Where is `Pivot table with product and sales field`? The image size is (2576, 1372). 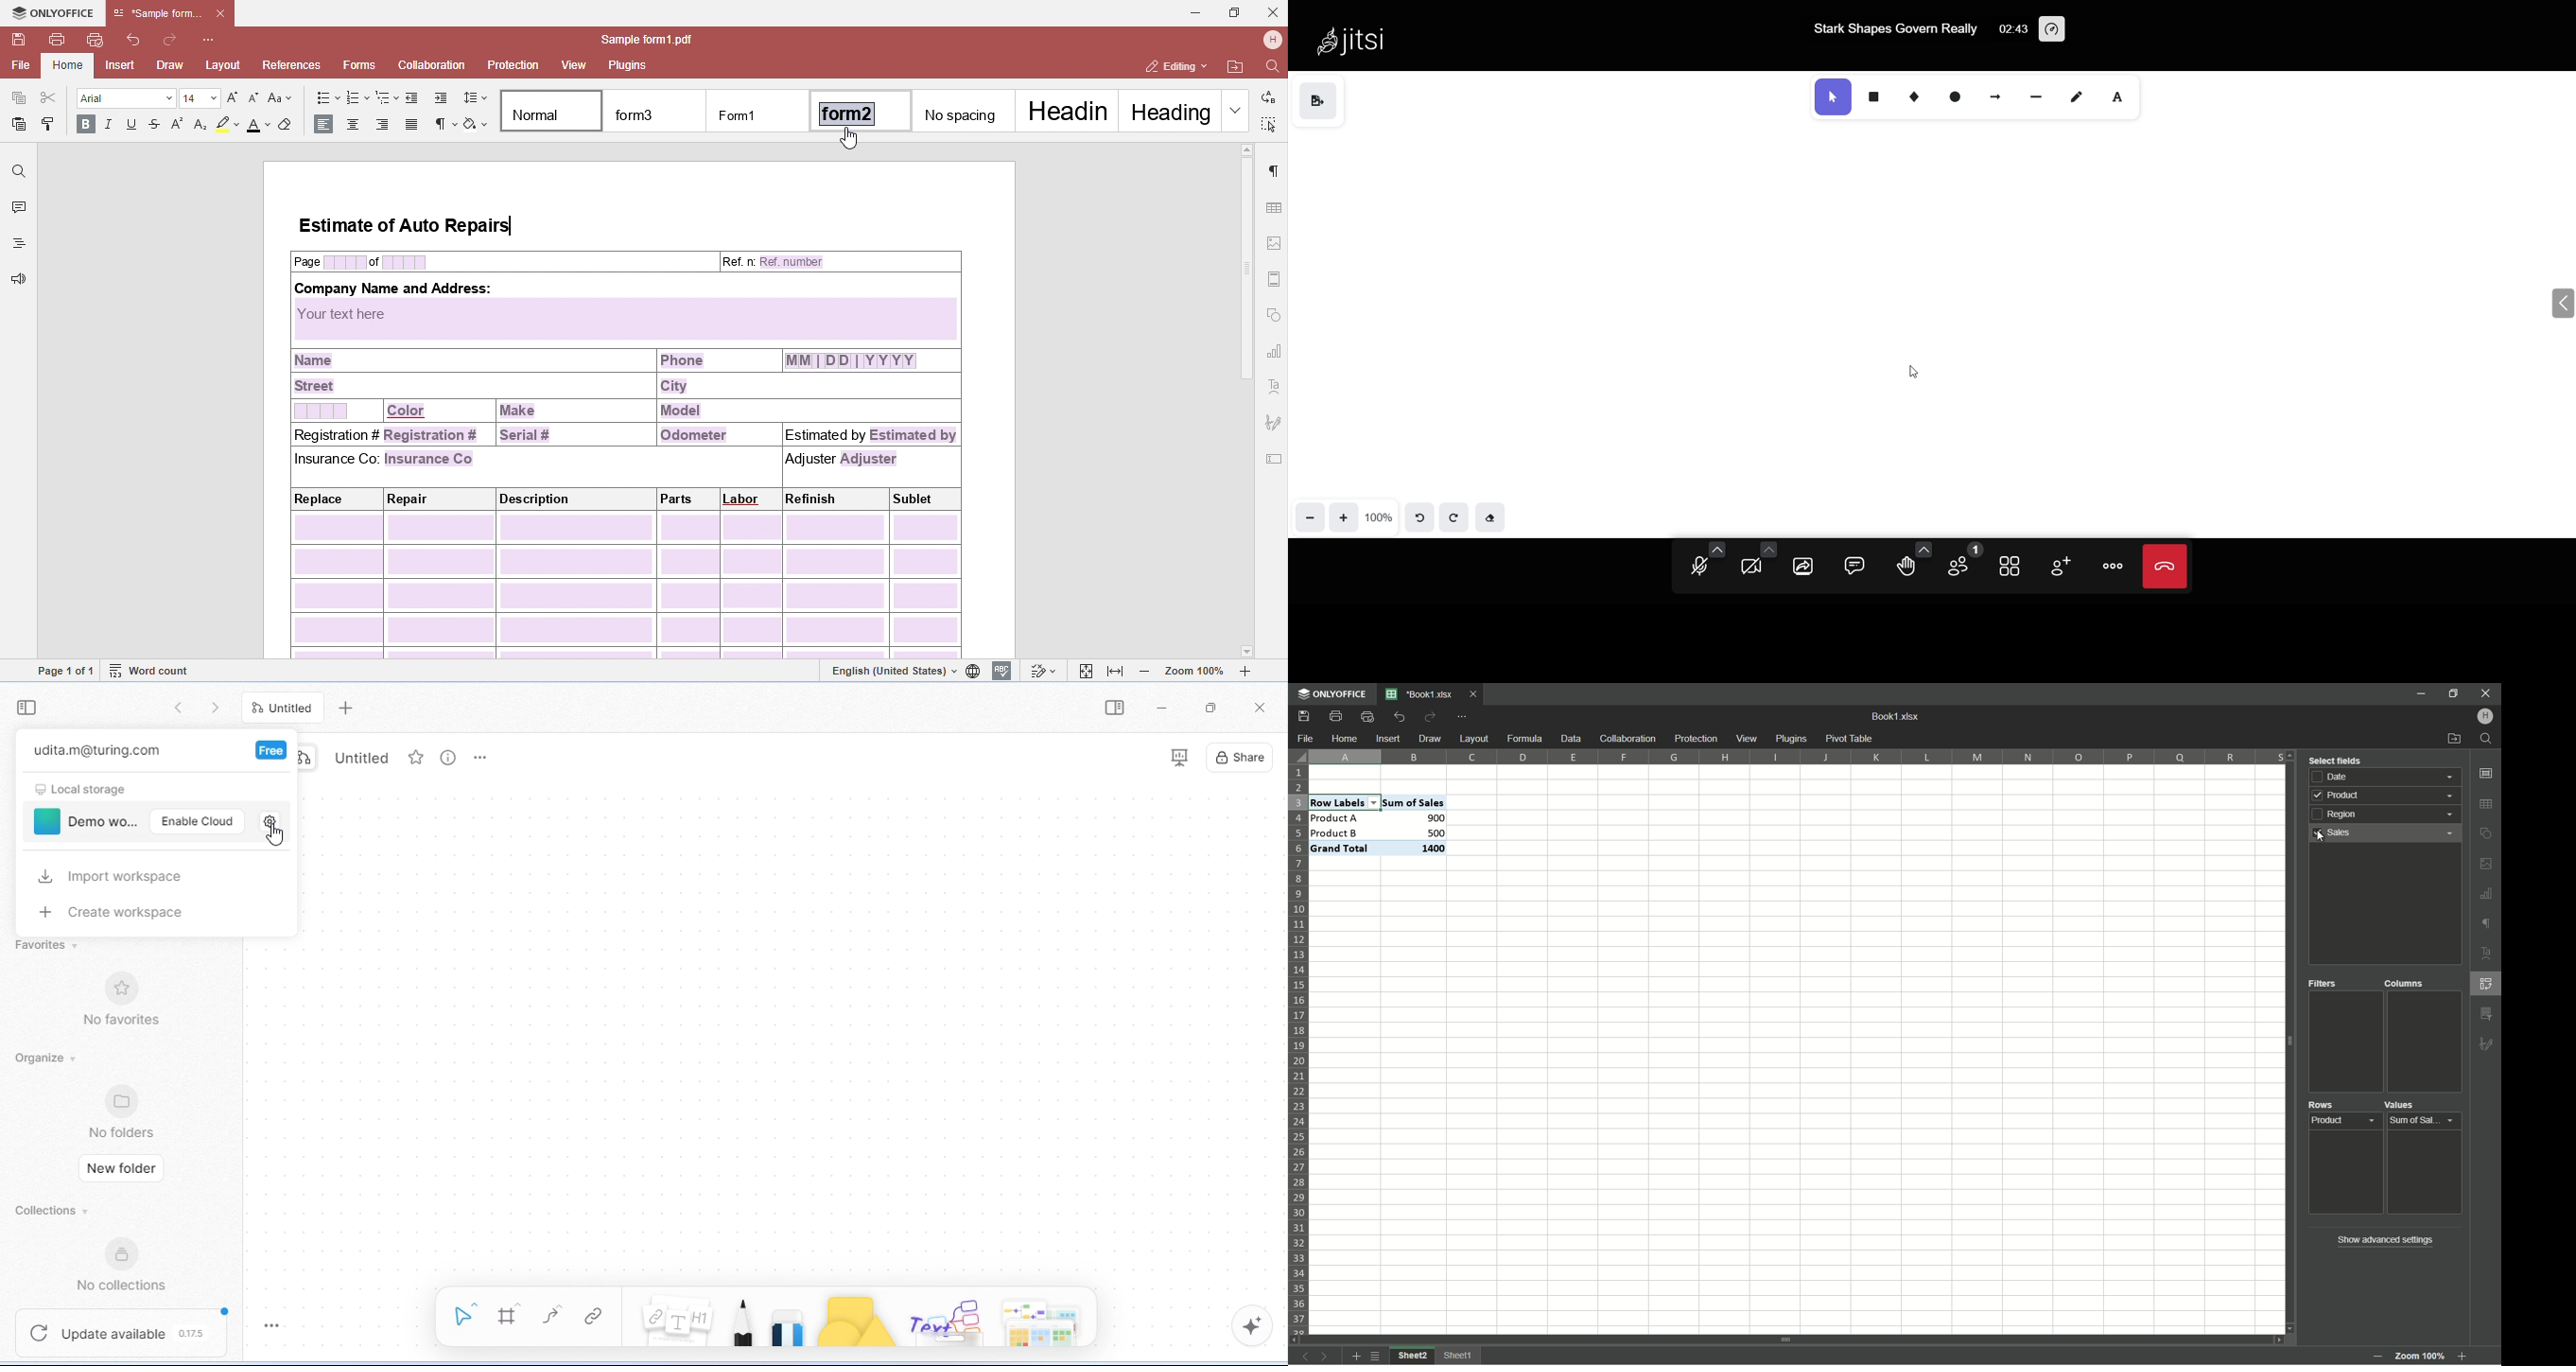 Pivot table with product and sales field is located at coordinates (1377, 826).